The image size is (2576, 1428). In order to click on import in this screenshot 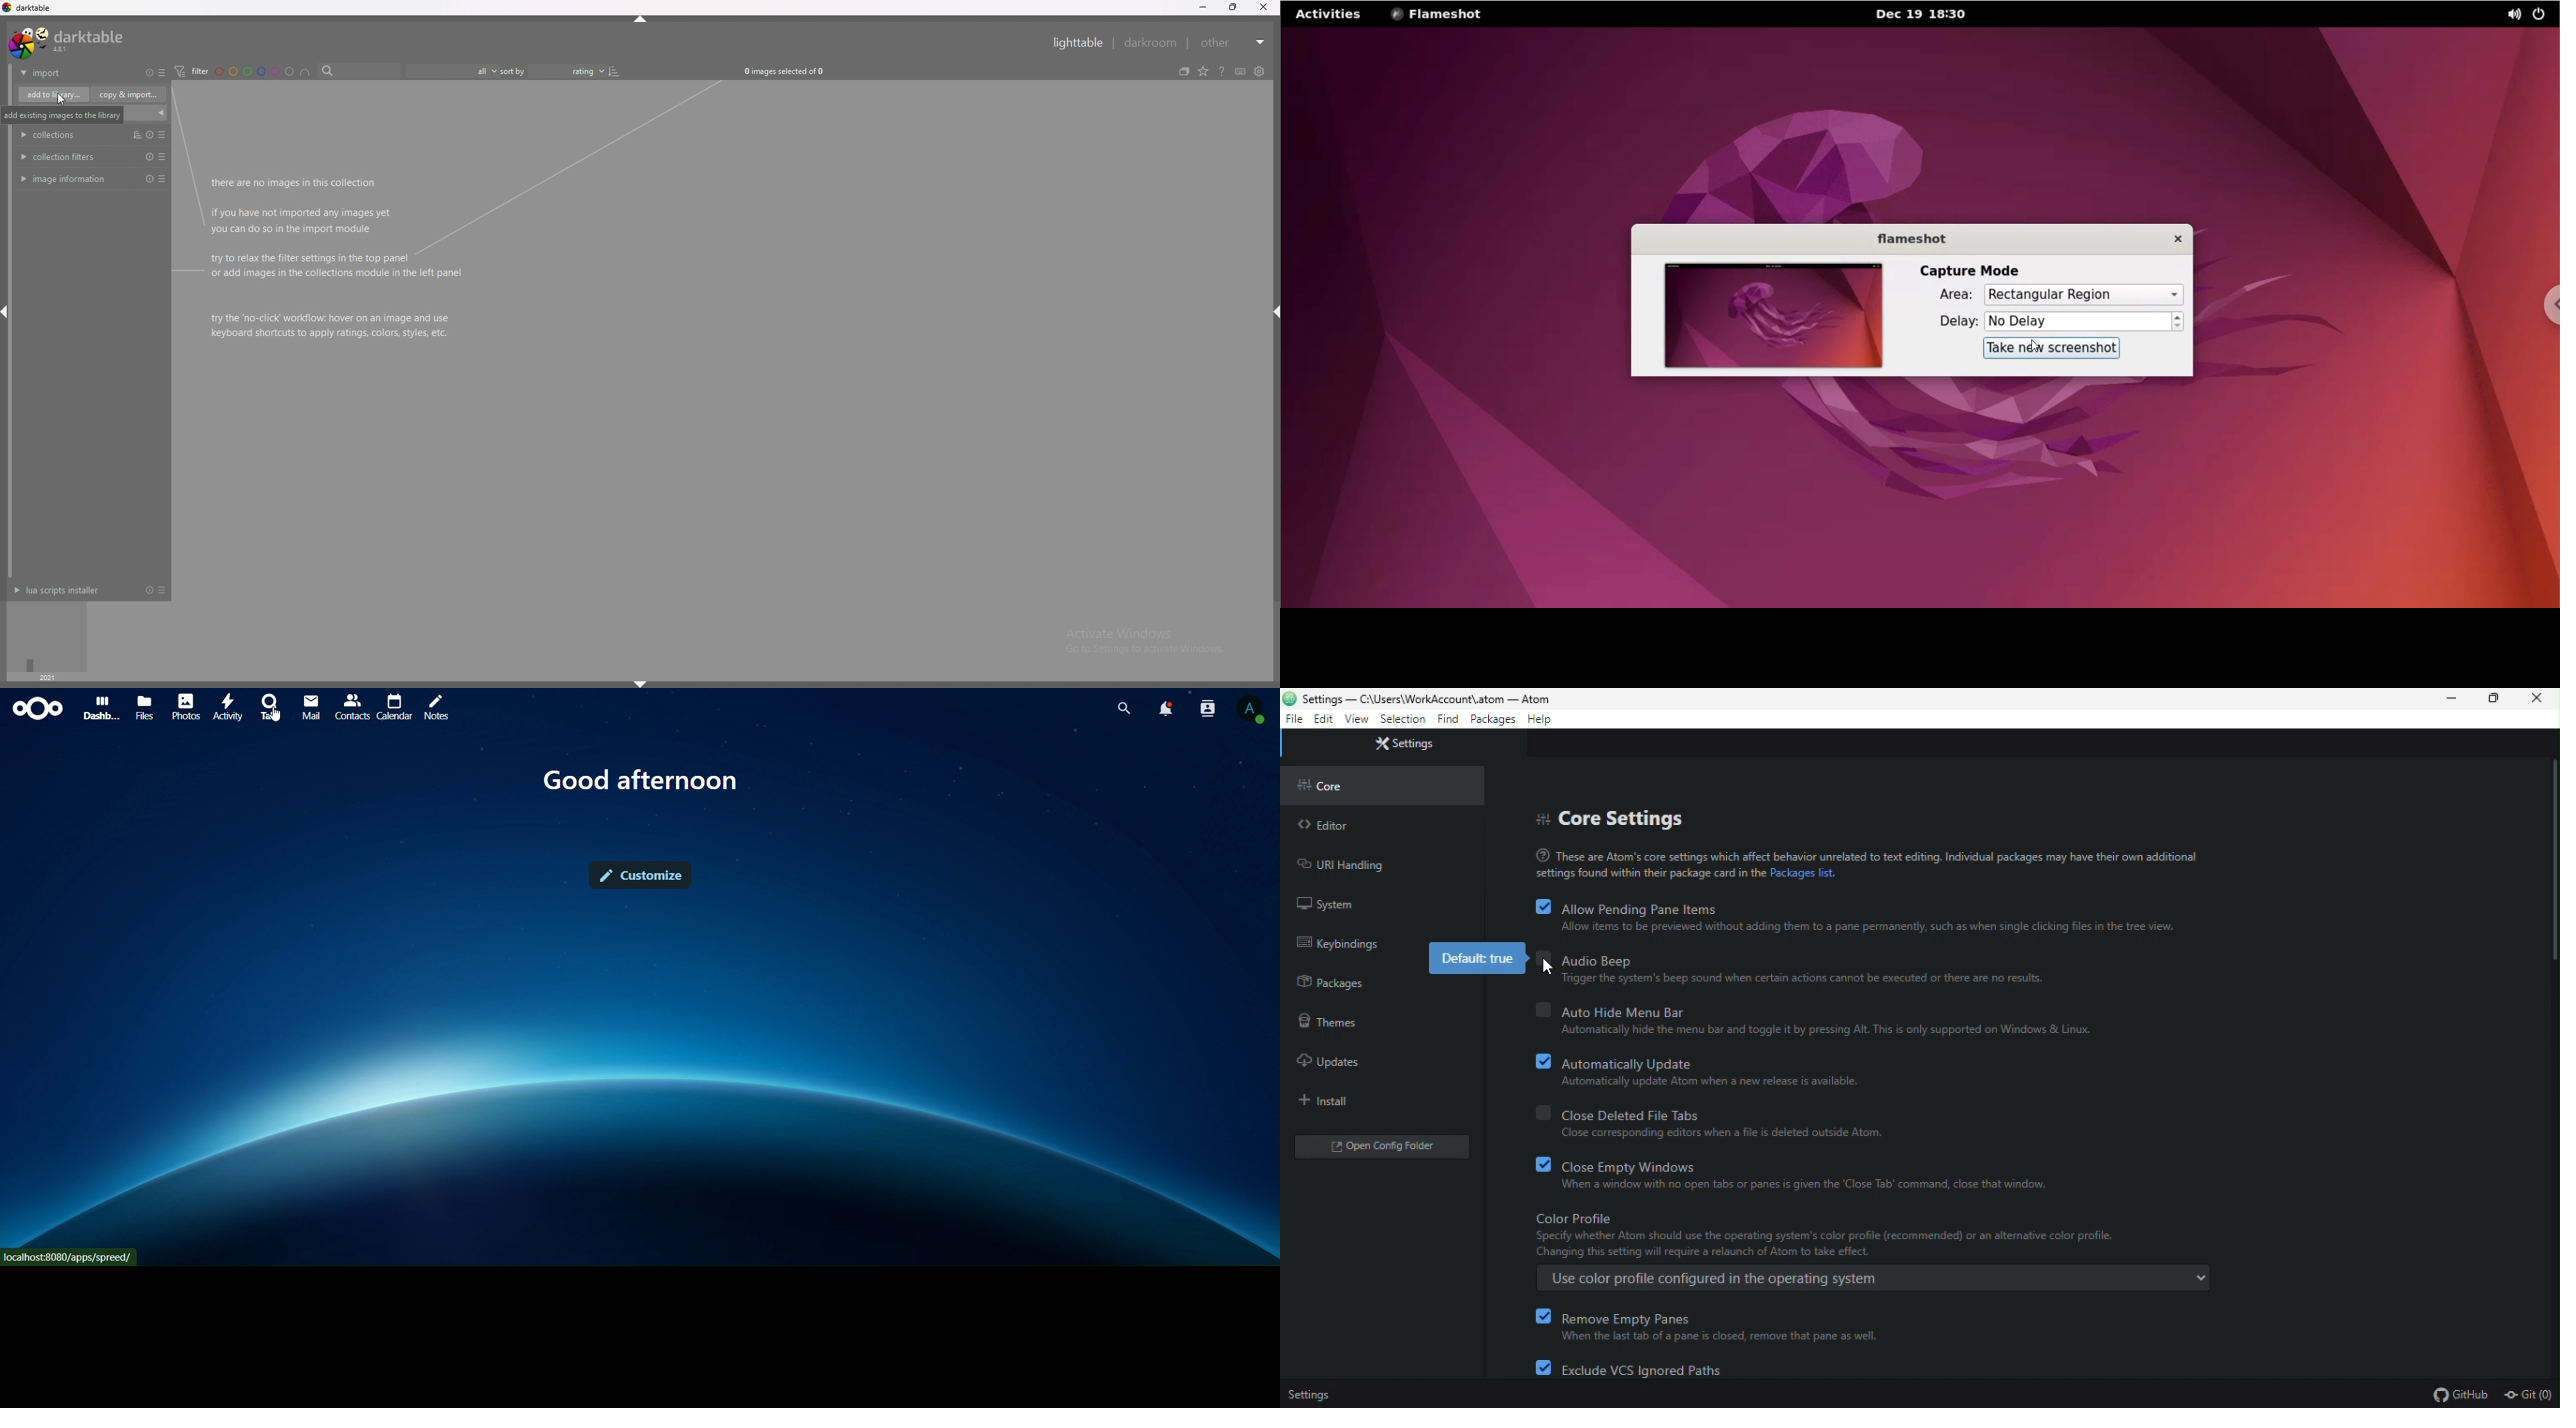, I will do `click(65, 73)`.